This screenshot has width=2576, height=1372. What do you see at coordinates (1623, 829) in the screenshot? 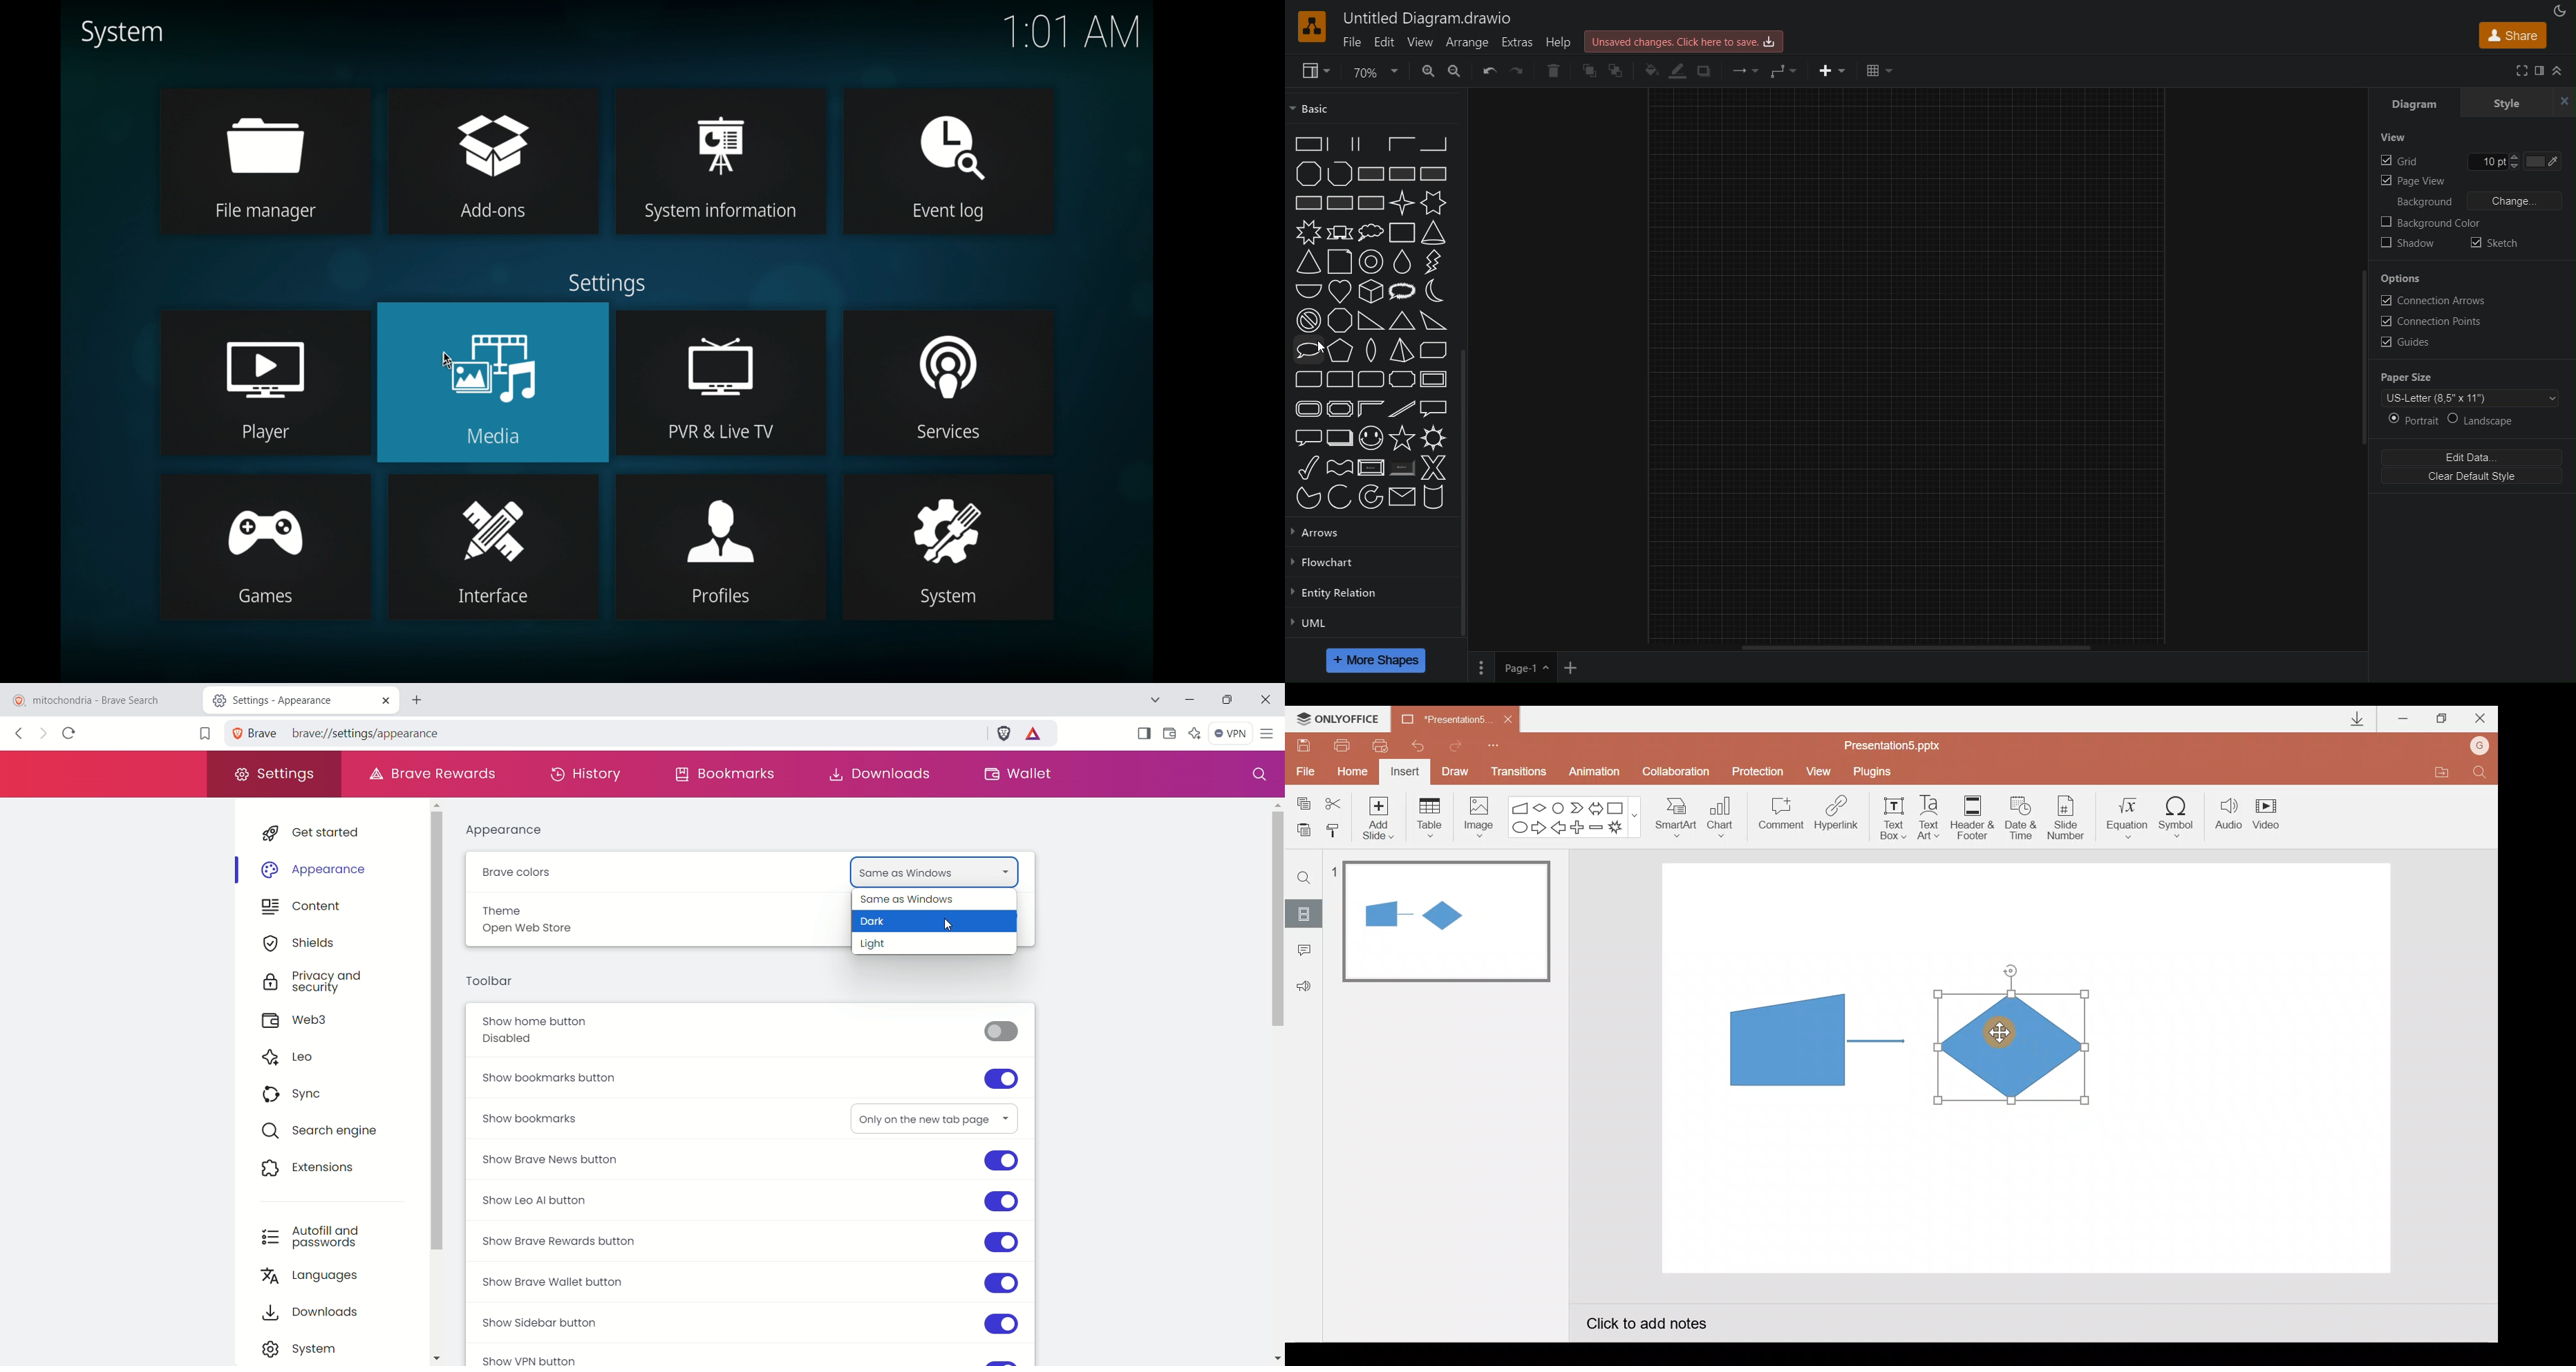
I see `Explosion 1` at bounding box center [1623, 829].